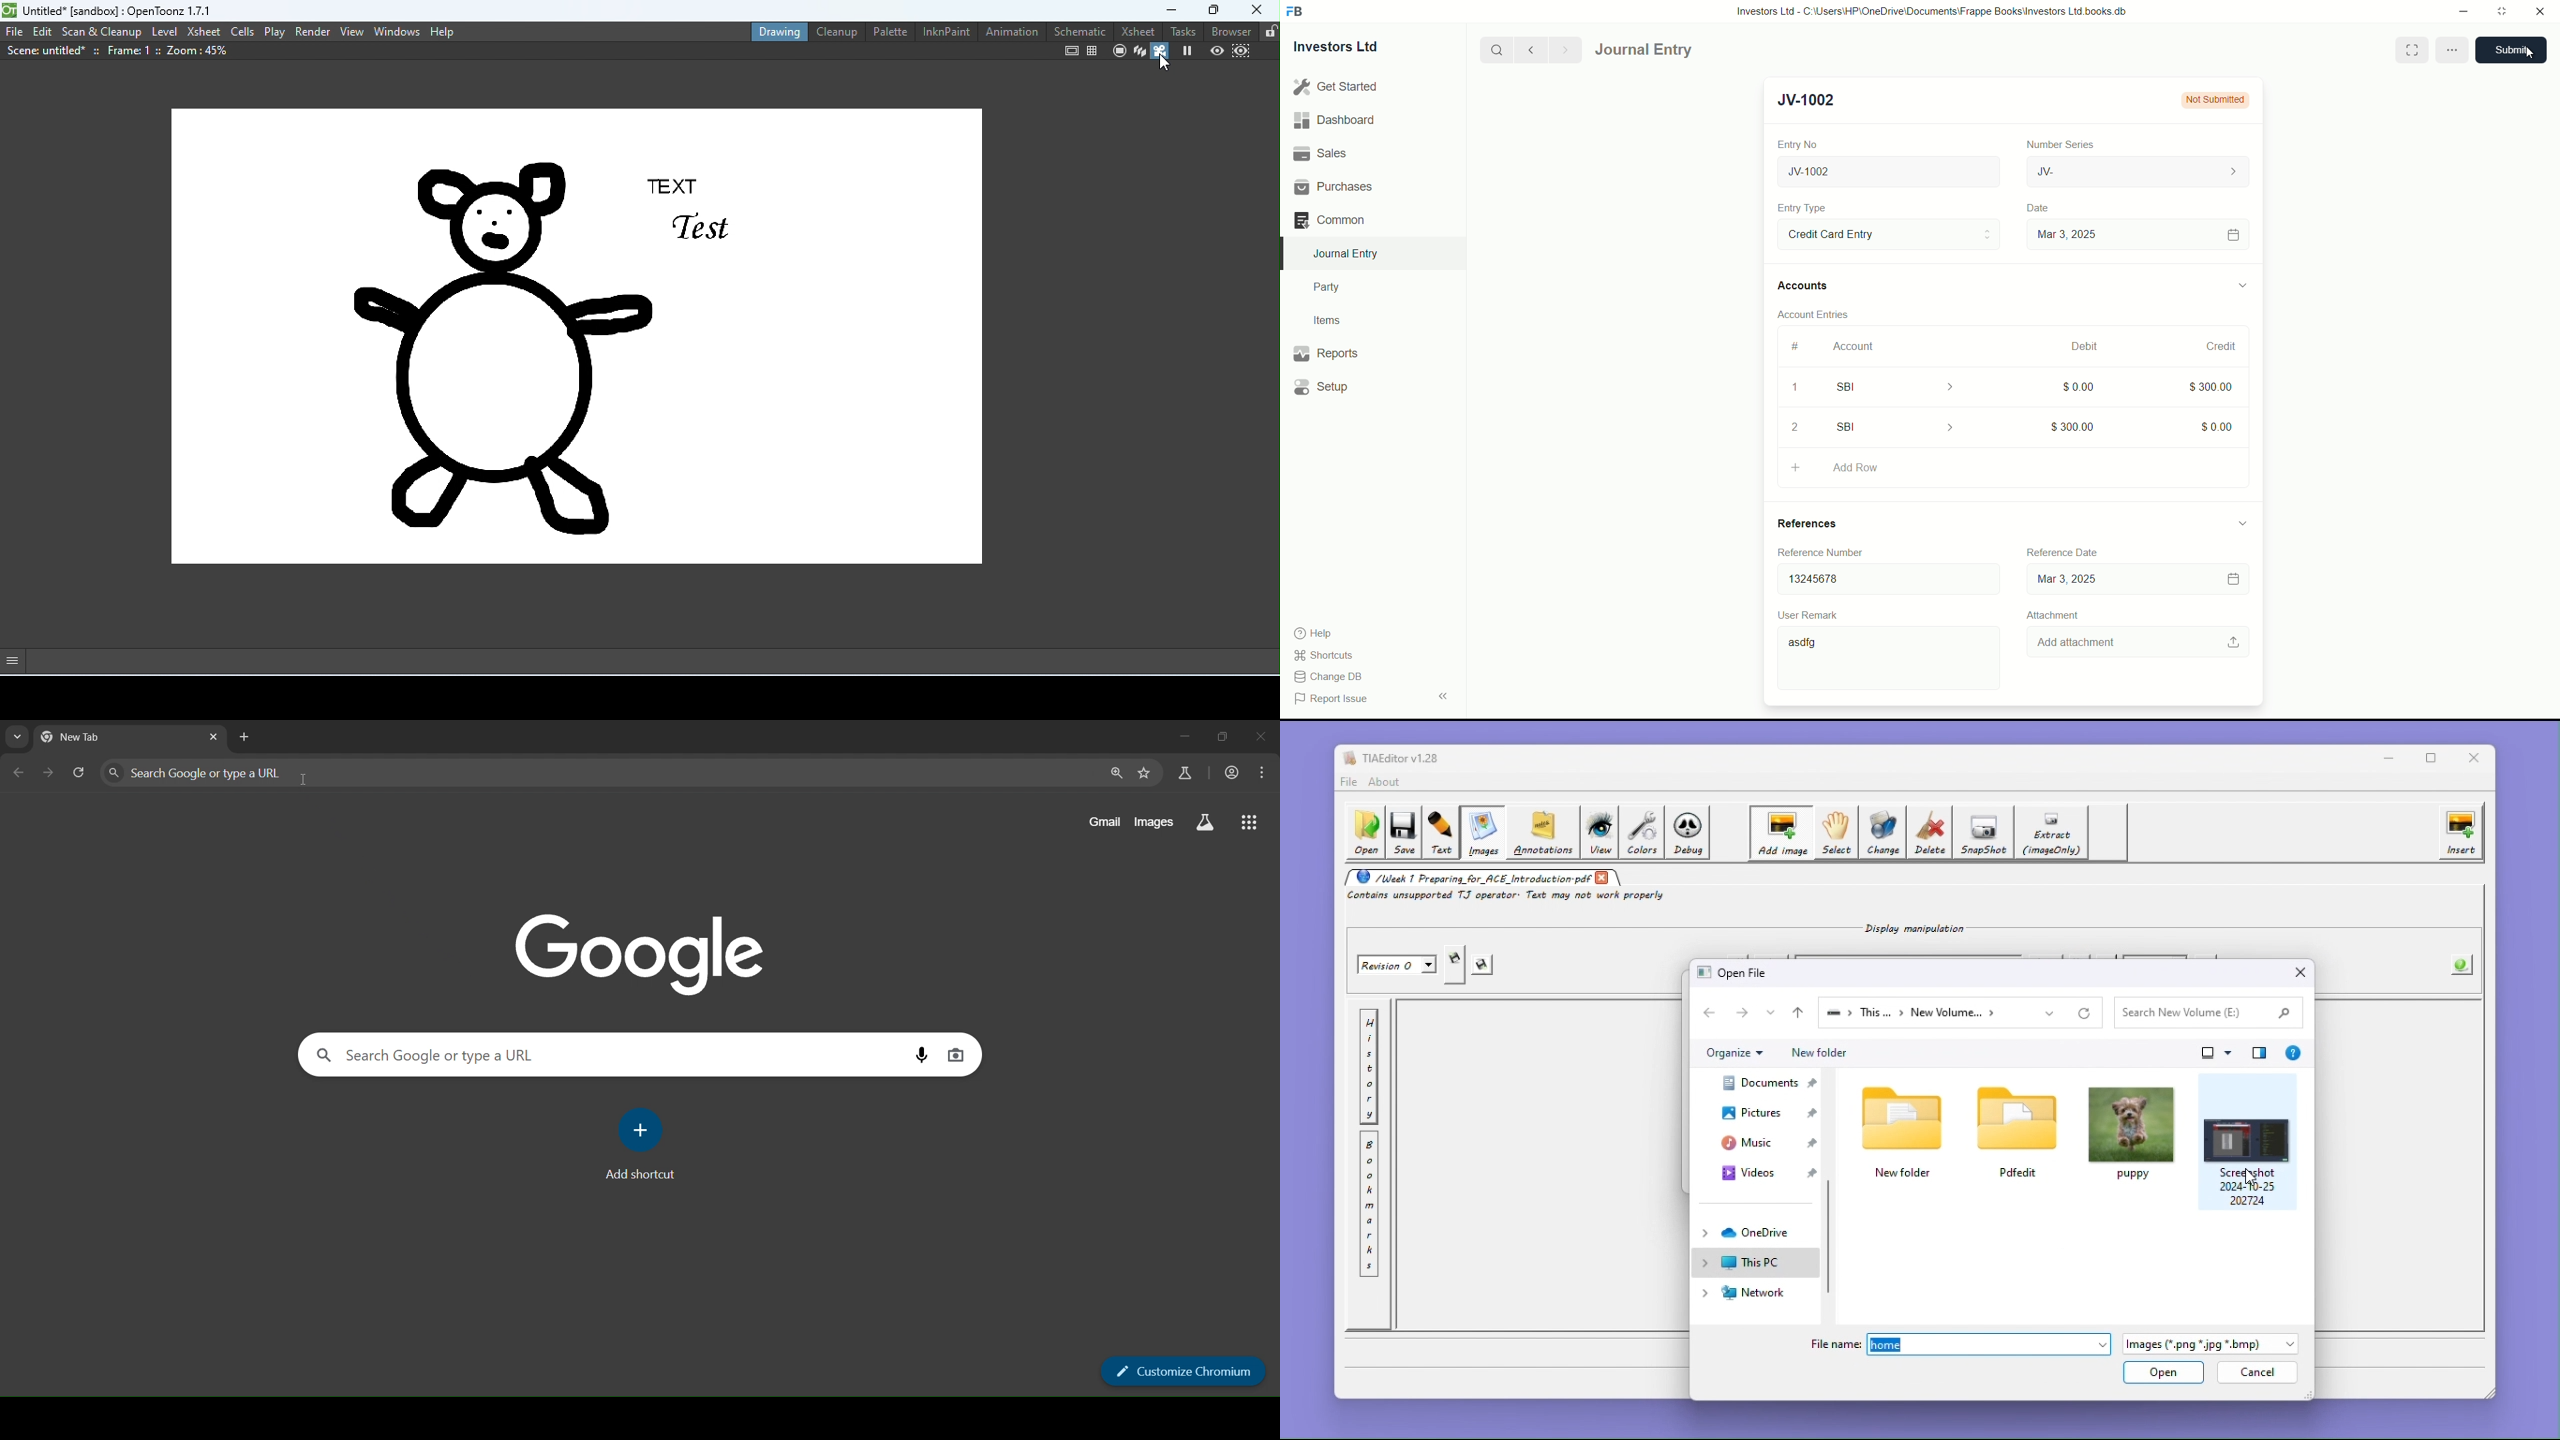 This screenshot has height=1456, width=2576. I want to click on Reference Number, so click(1829, 552).